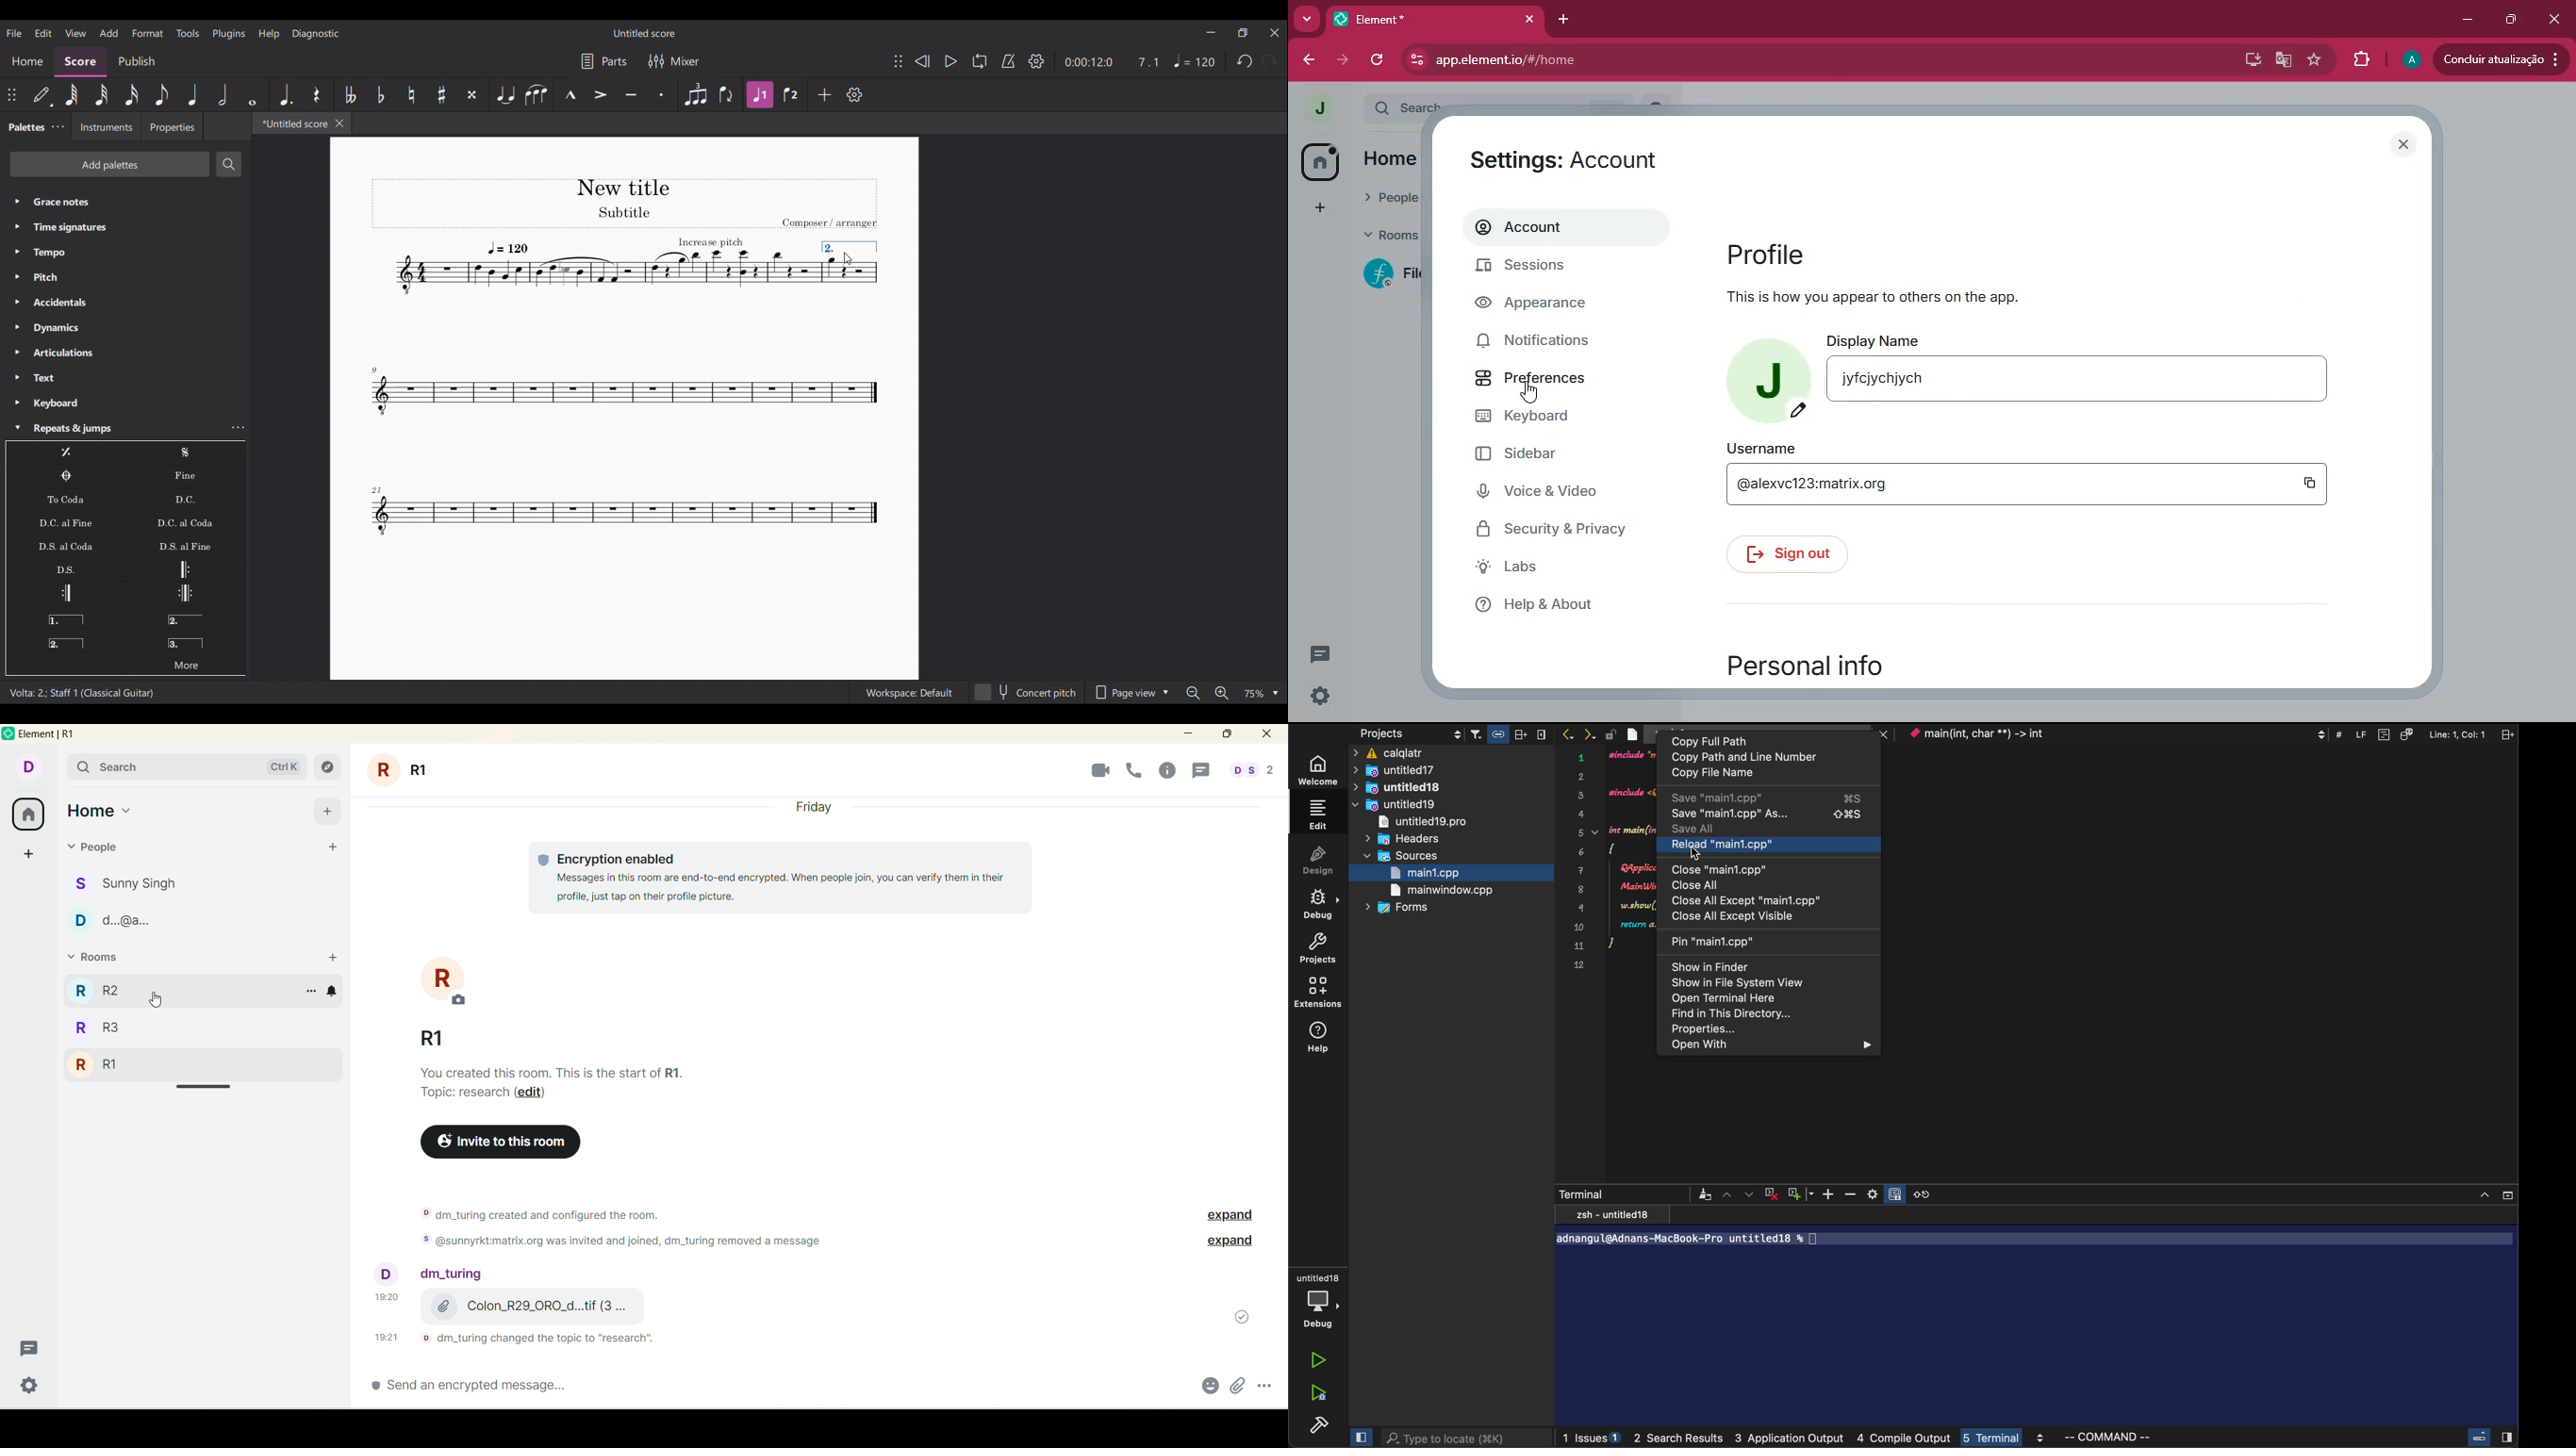 This screenshot has height=1456, width=2576. What do you see at coordinates (1201, 772) in the screenshot?
I see `threads` at bounding box center [1201, 772].